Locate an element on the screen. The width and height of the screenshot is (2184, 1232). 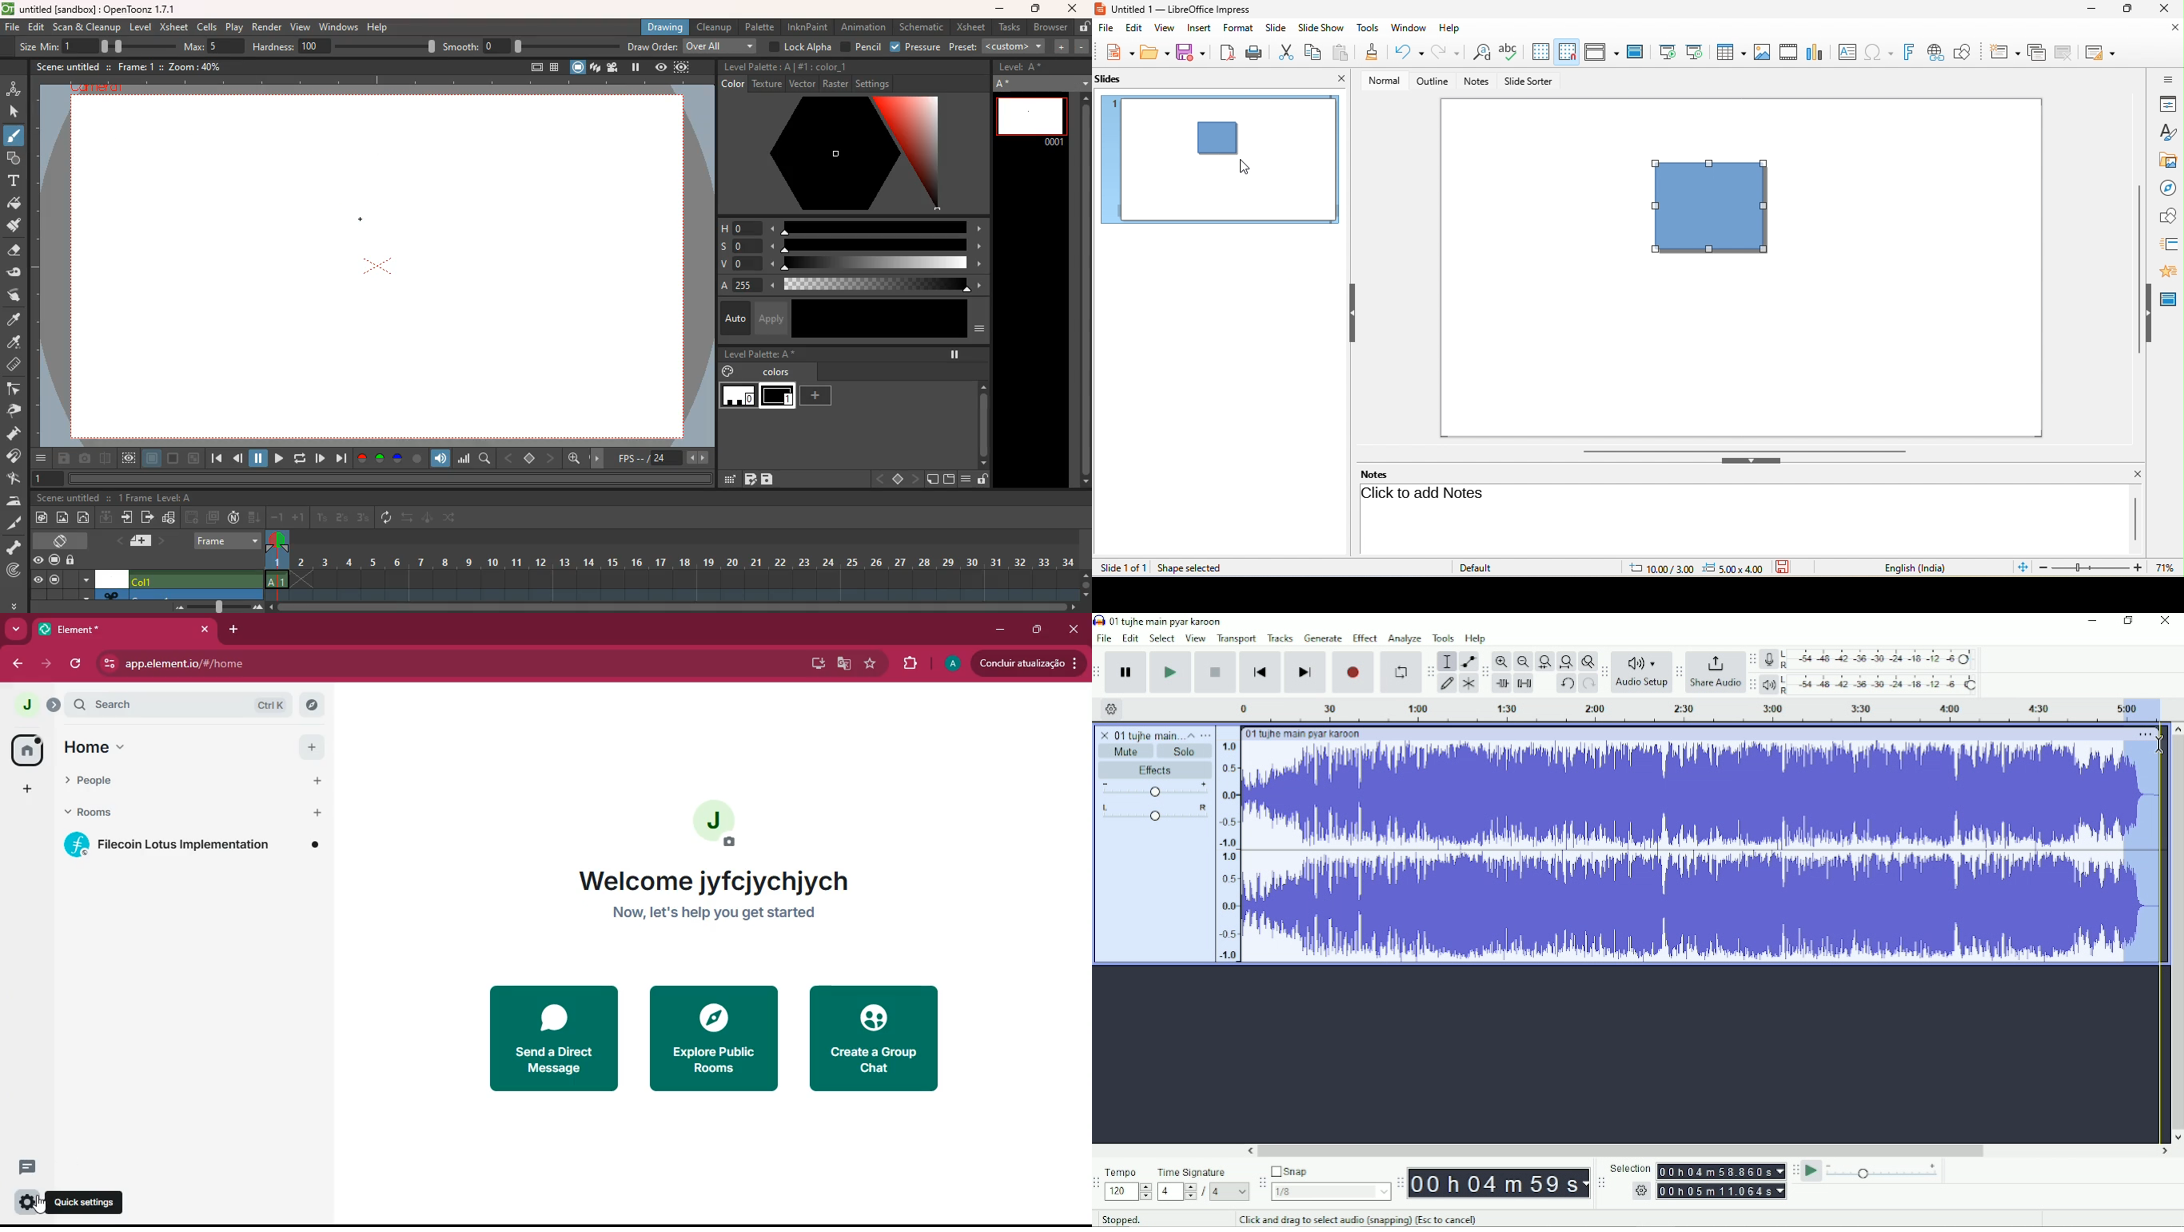
select is located at coordinates (15, 112).